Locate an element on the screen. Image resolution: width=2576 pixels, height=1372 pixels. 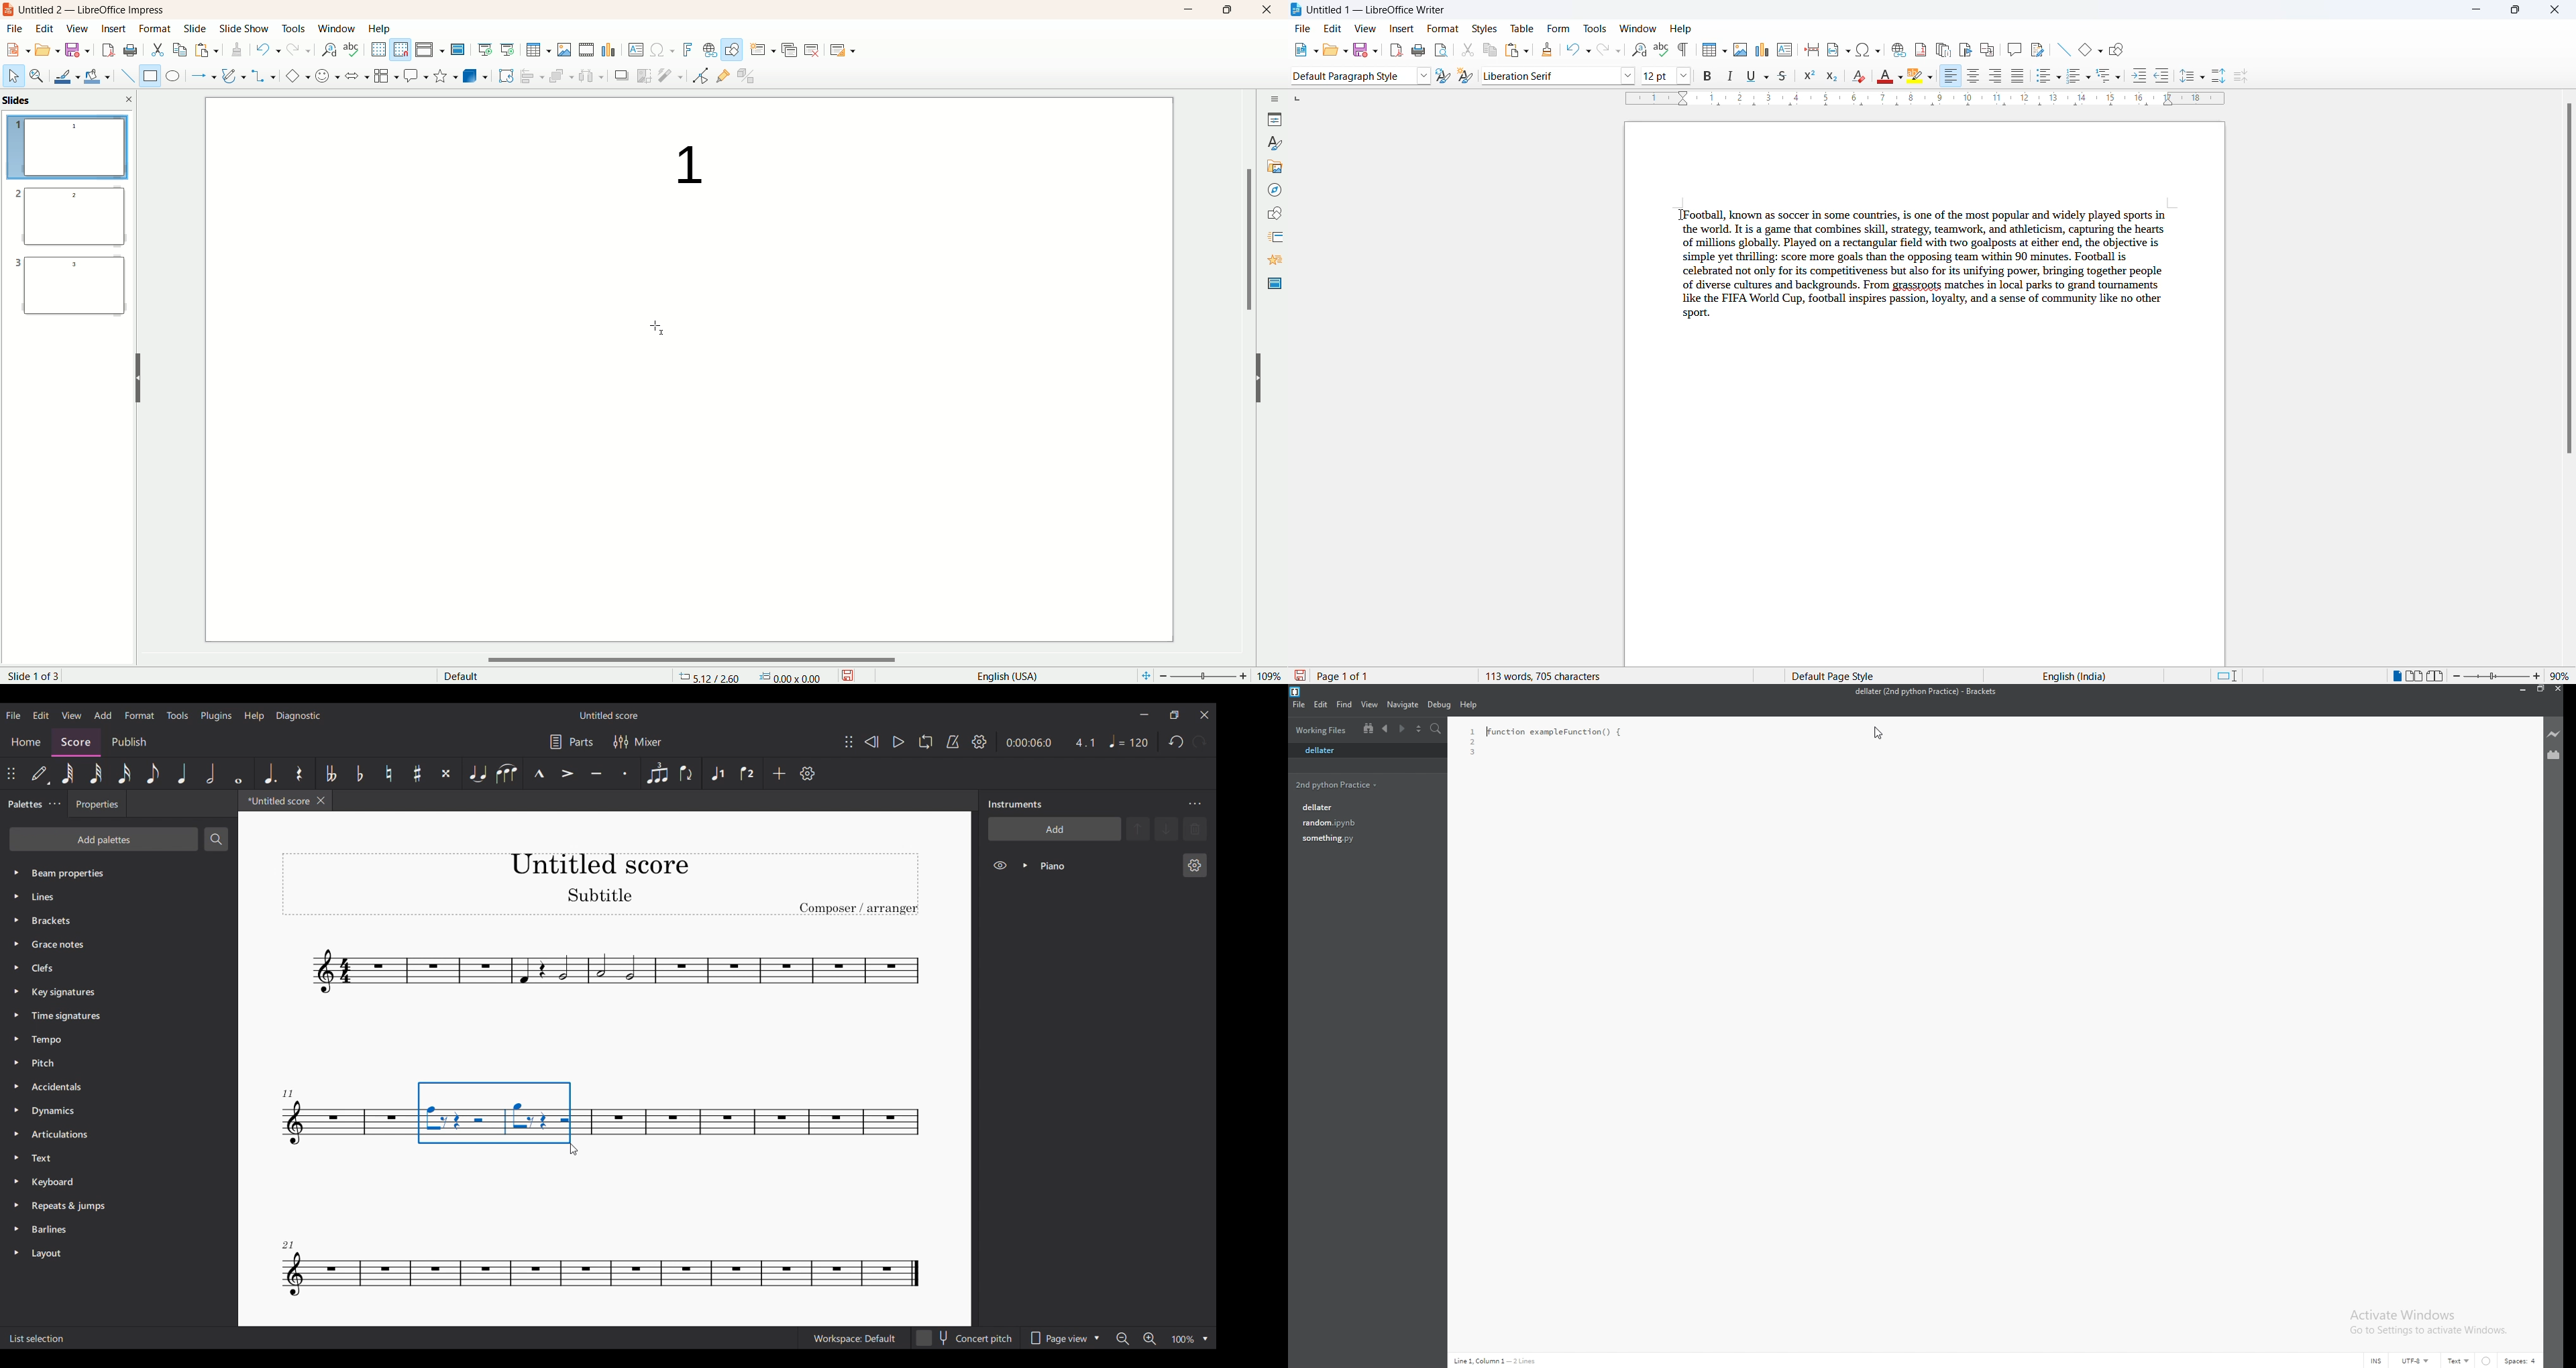
Half note is located at coordinates (210, 773).